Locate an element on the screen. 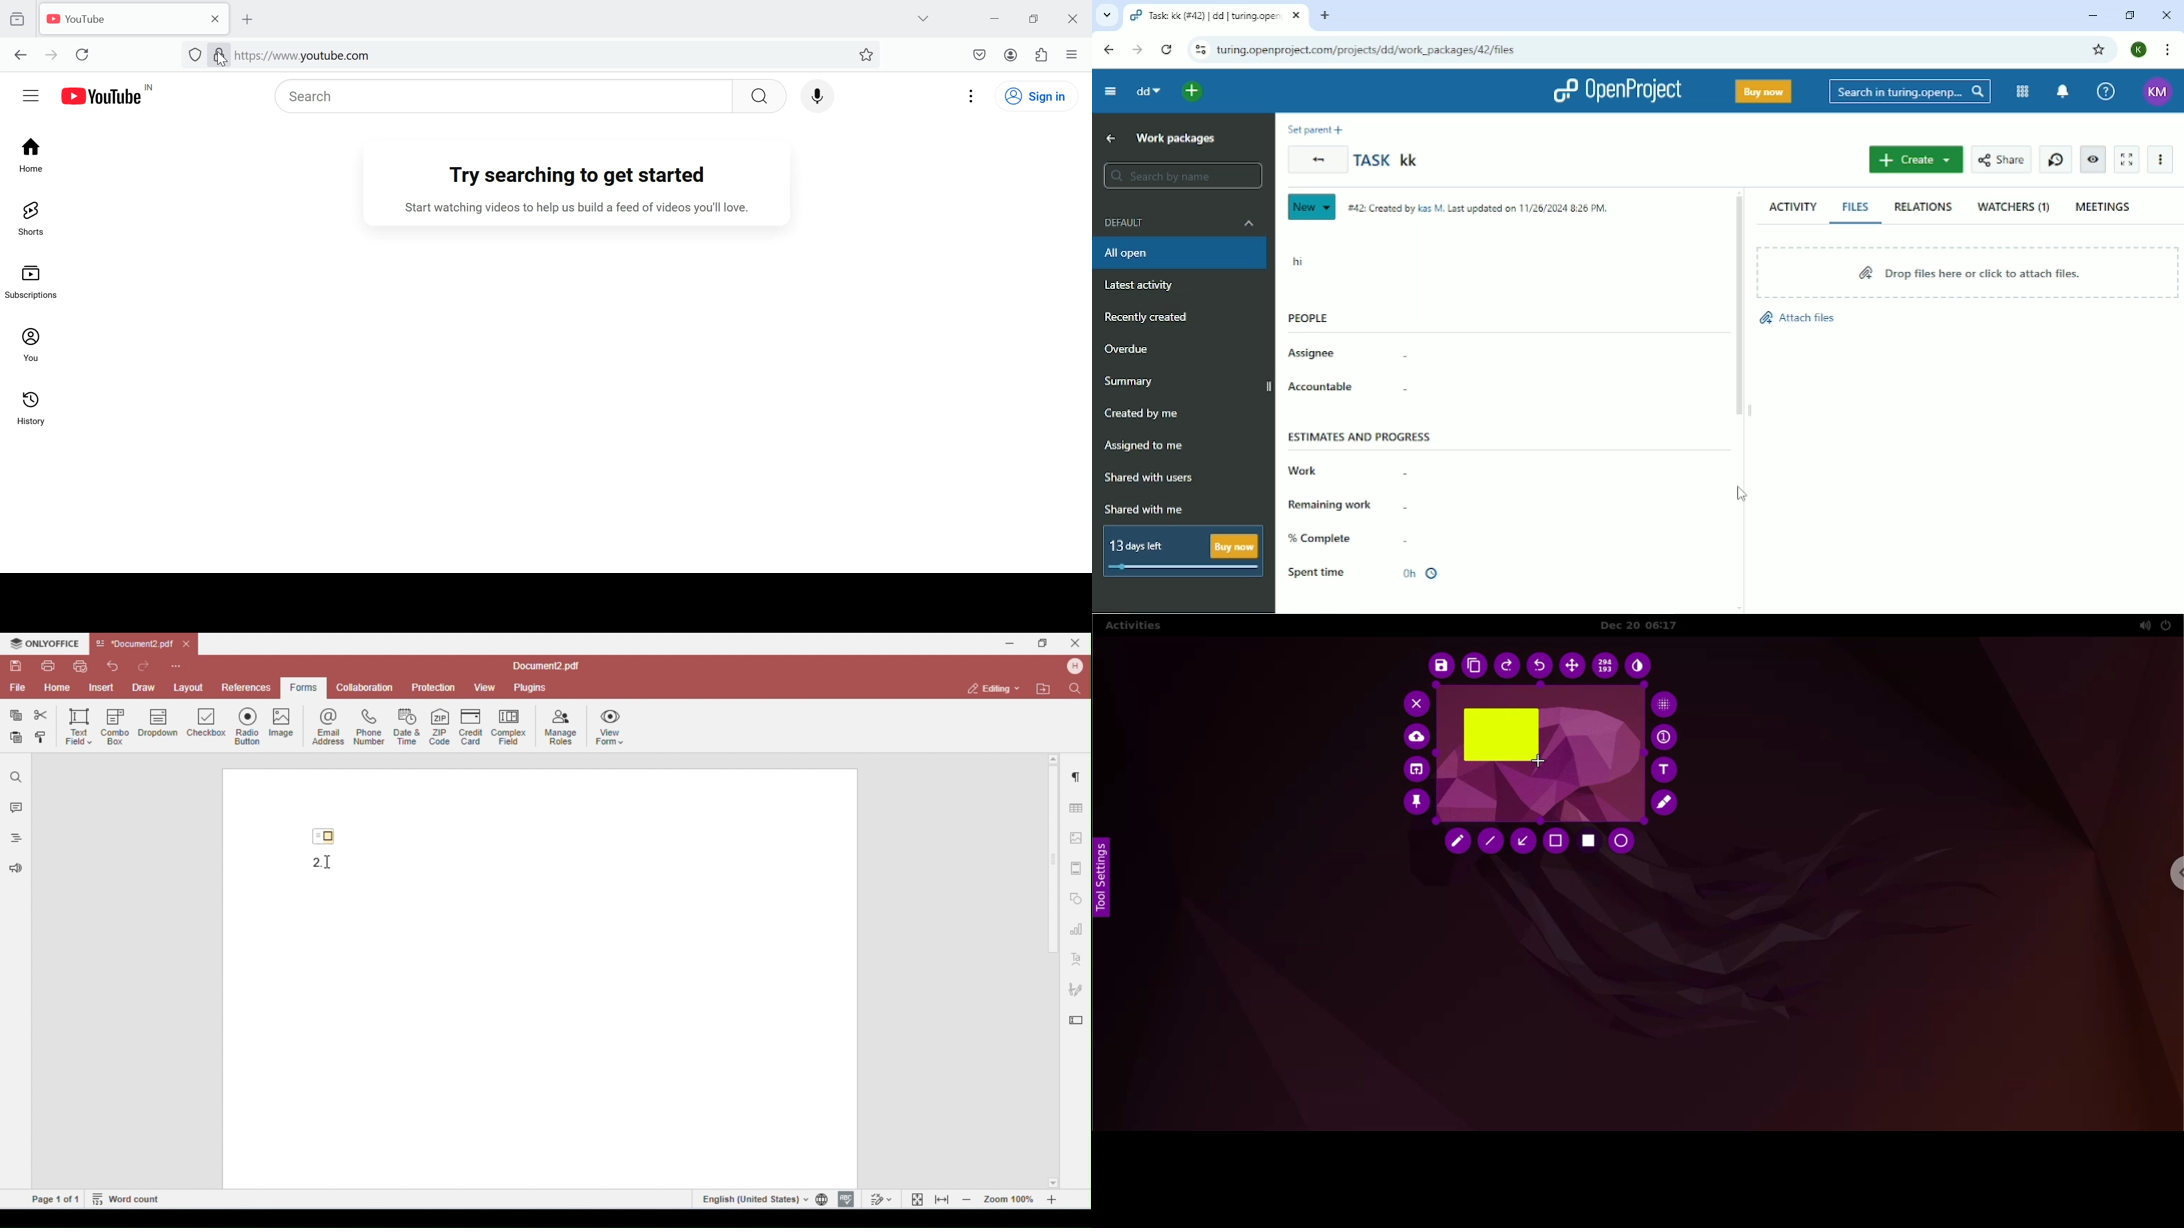 The image size is (2184, 1232). Drag files here or click to attach files is located at coordinates (1967, 272).